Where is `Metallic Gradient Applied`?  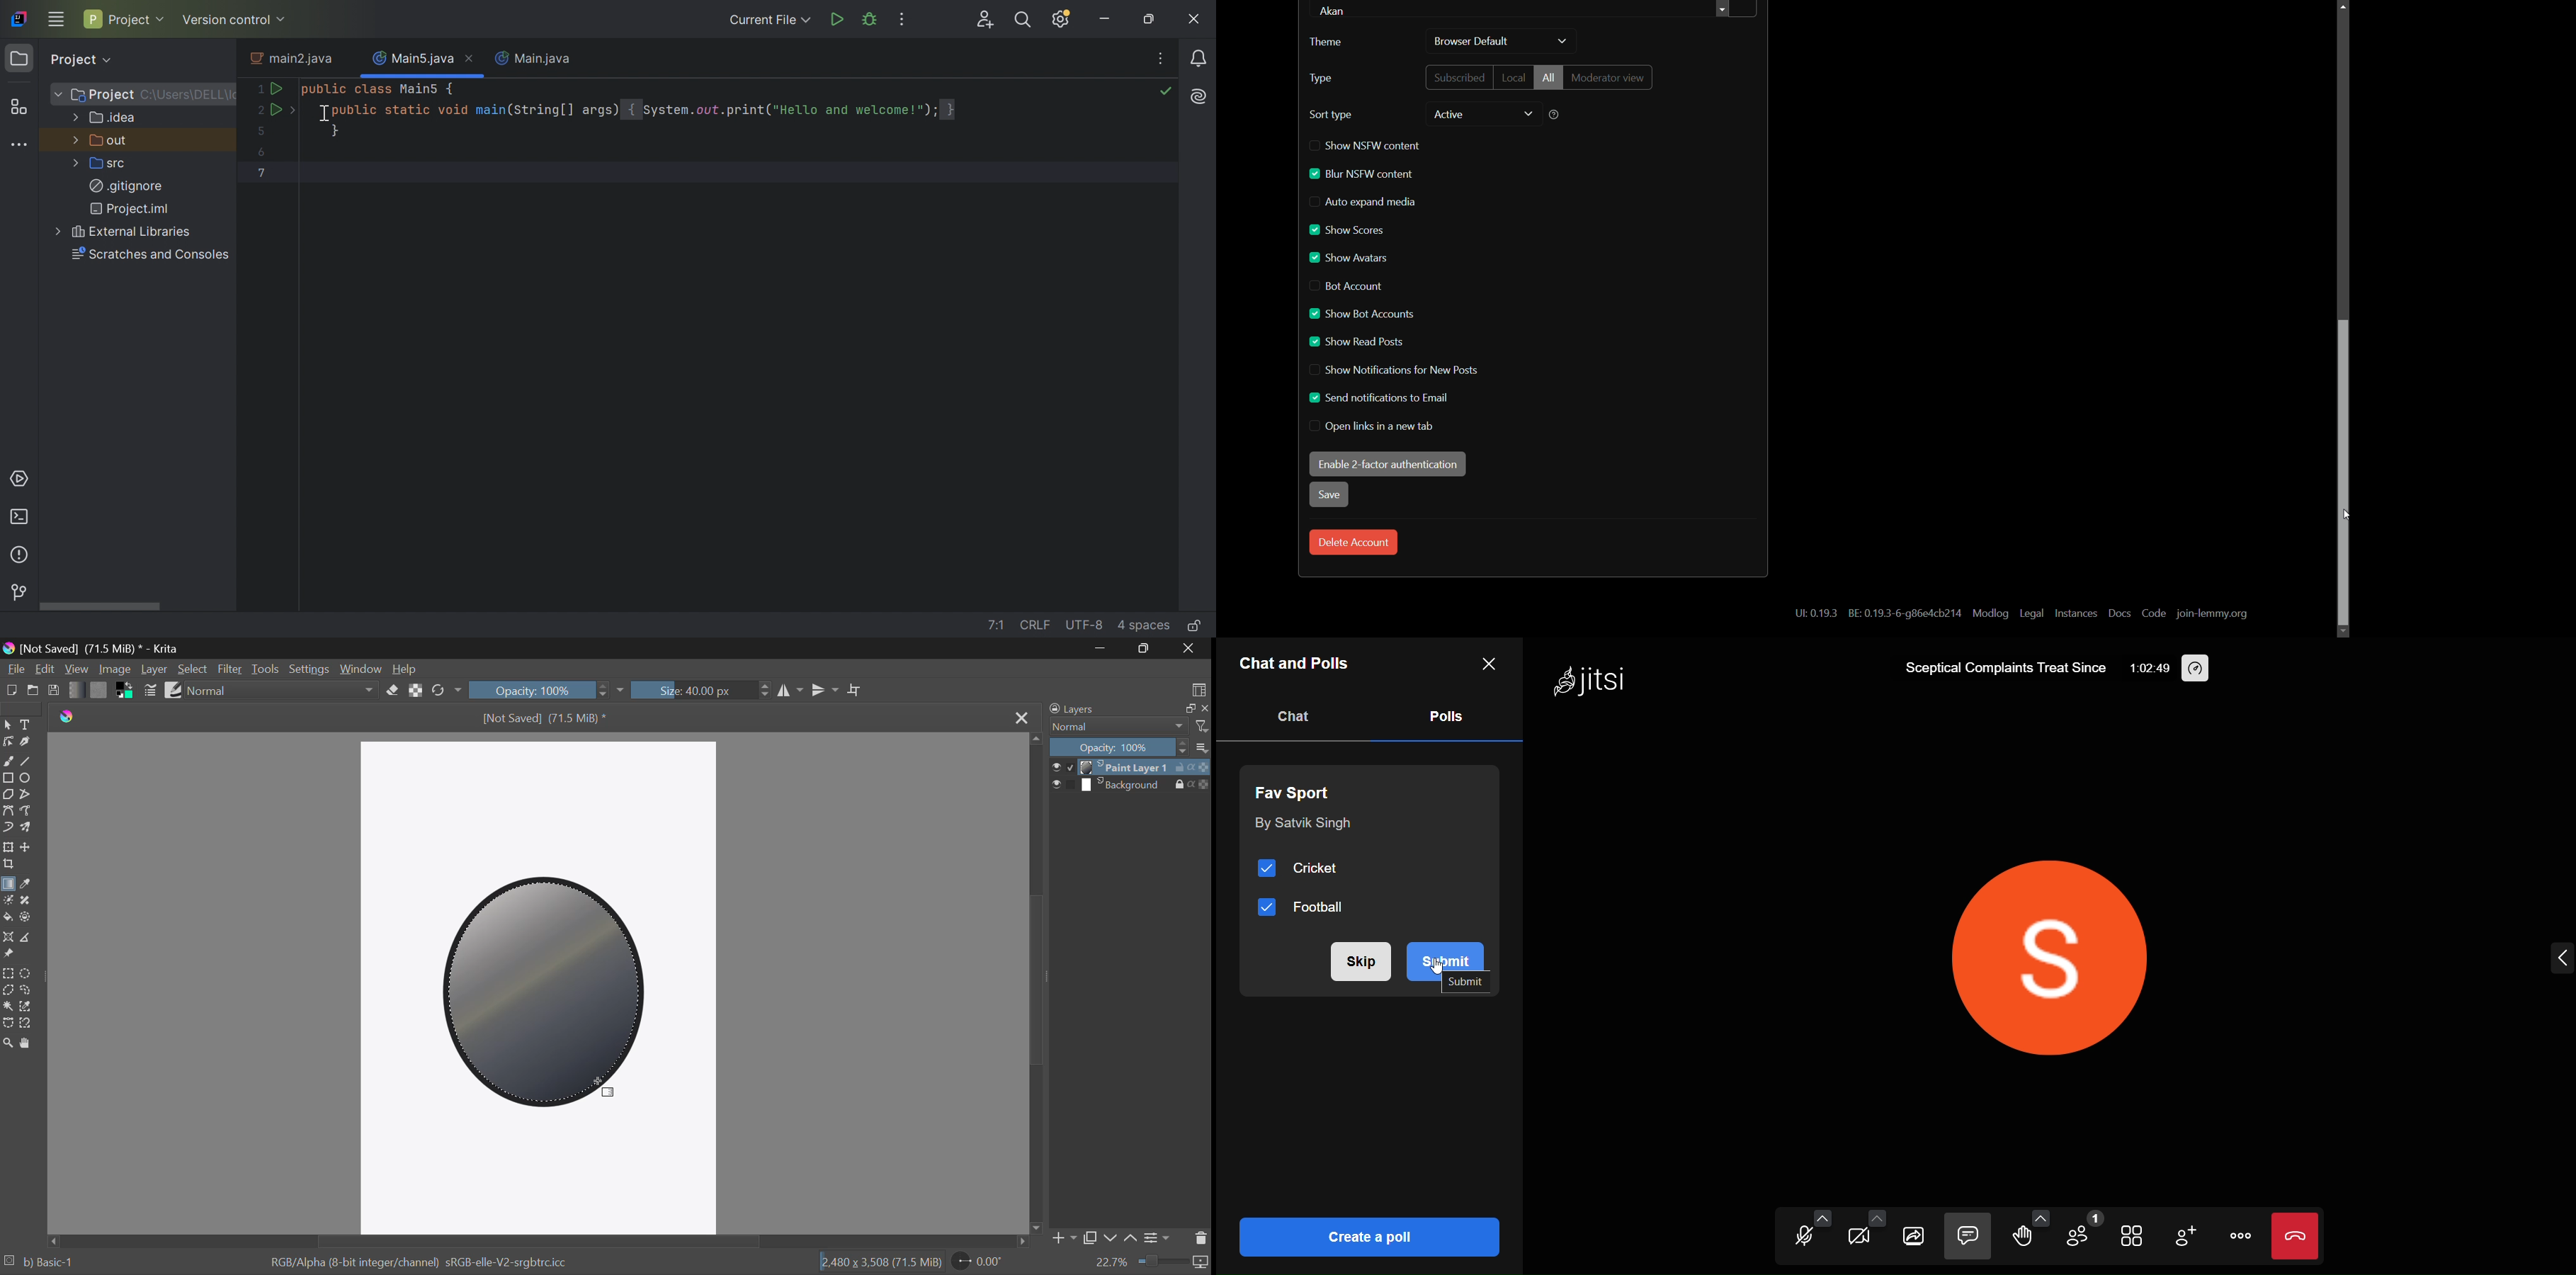
Metallic Gradient Applied is located at coordinates (541, 990).